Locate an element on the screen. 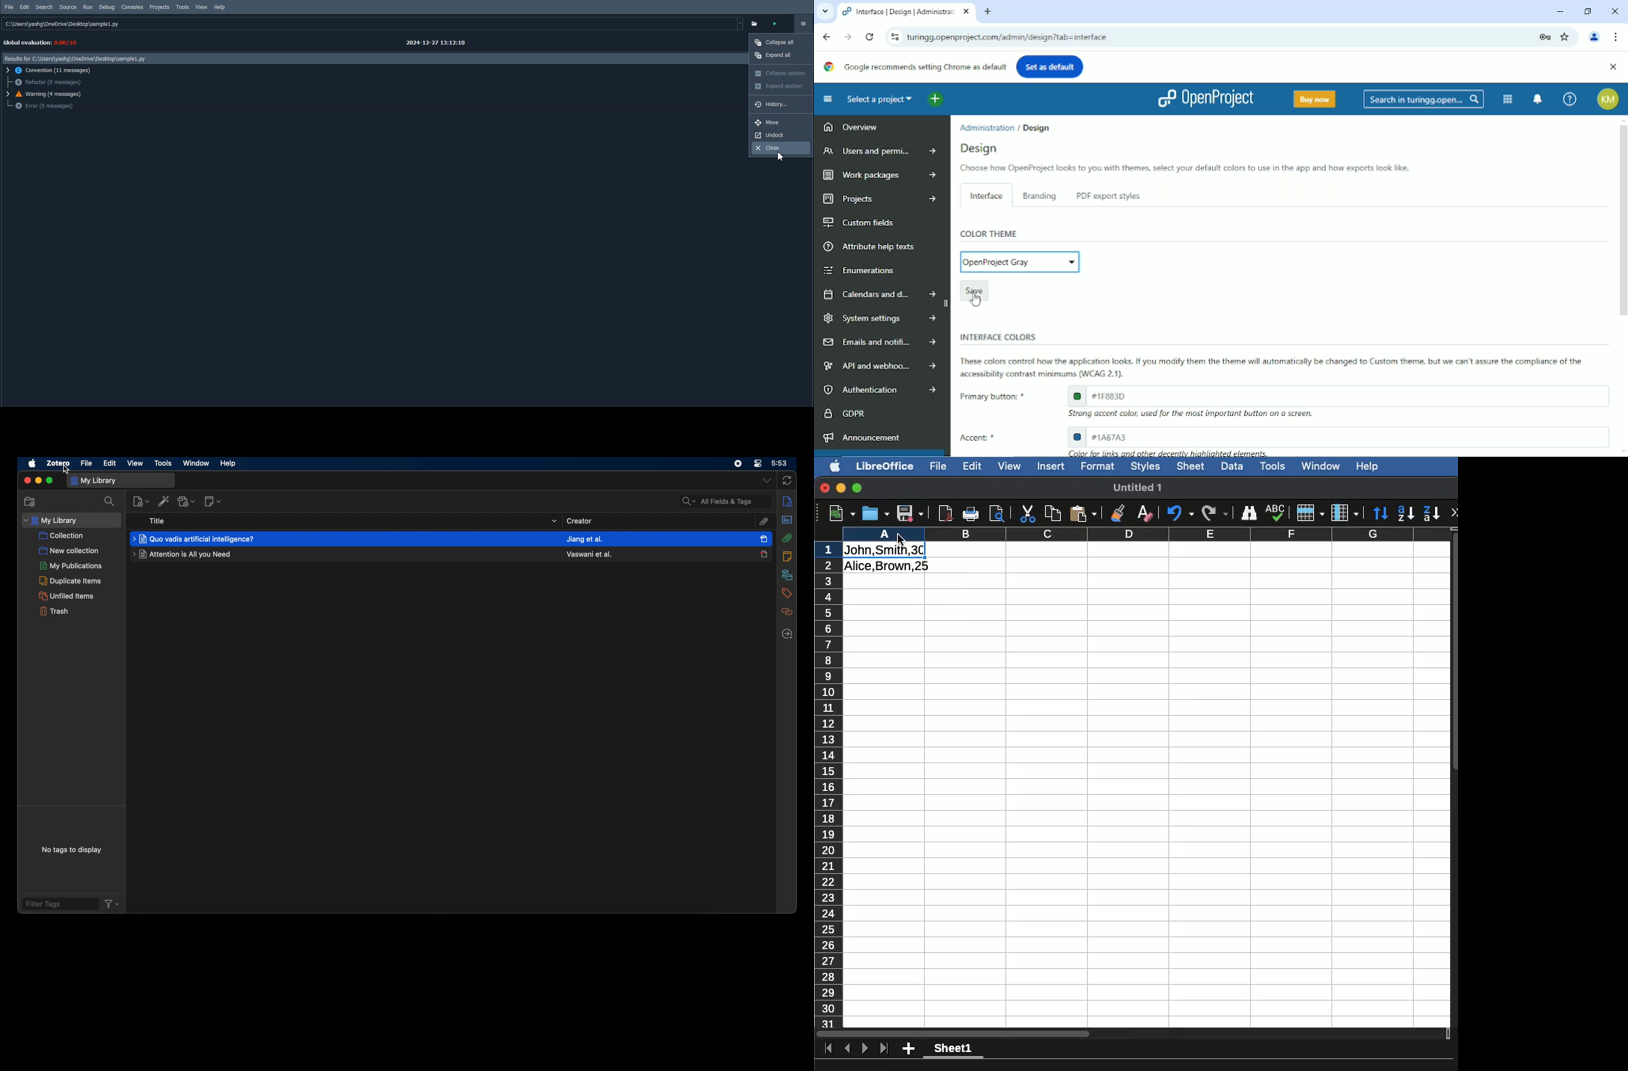 The width and height of the screenshot is (1652, 1092). Set as default  is located at coordinates (1050, 66).